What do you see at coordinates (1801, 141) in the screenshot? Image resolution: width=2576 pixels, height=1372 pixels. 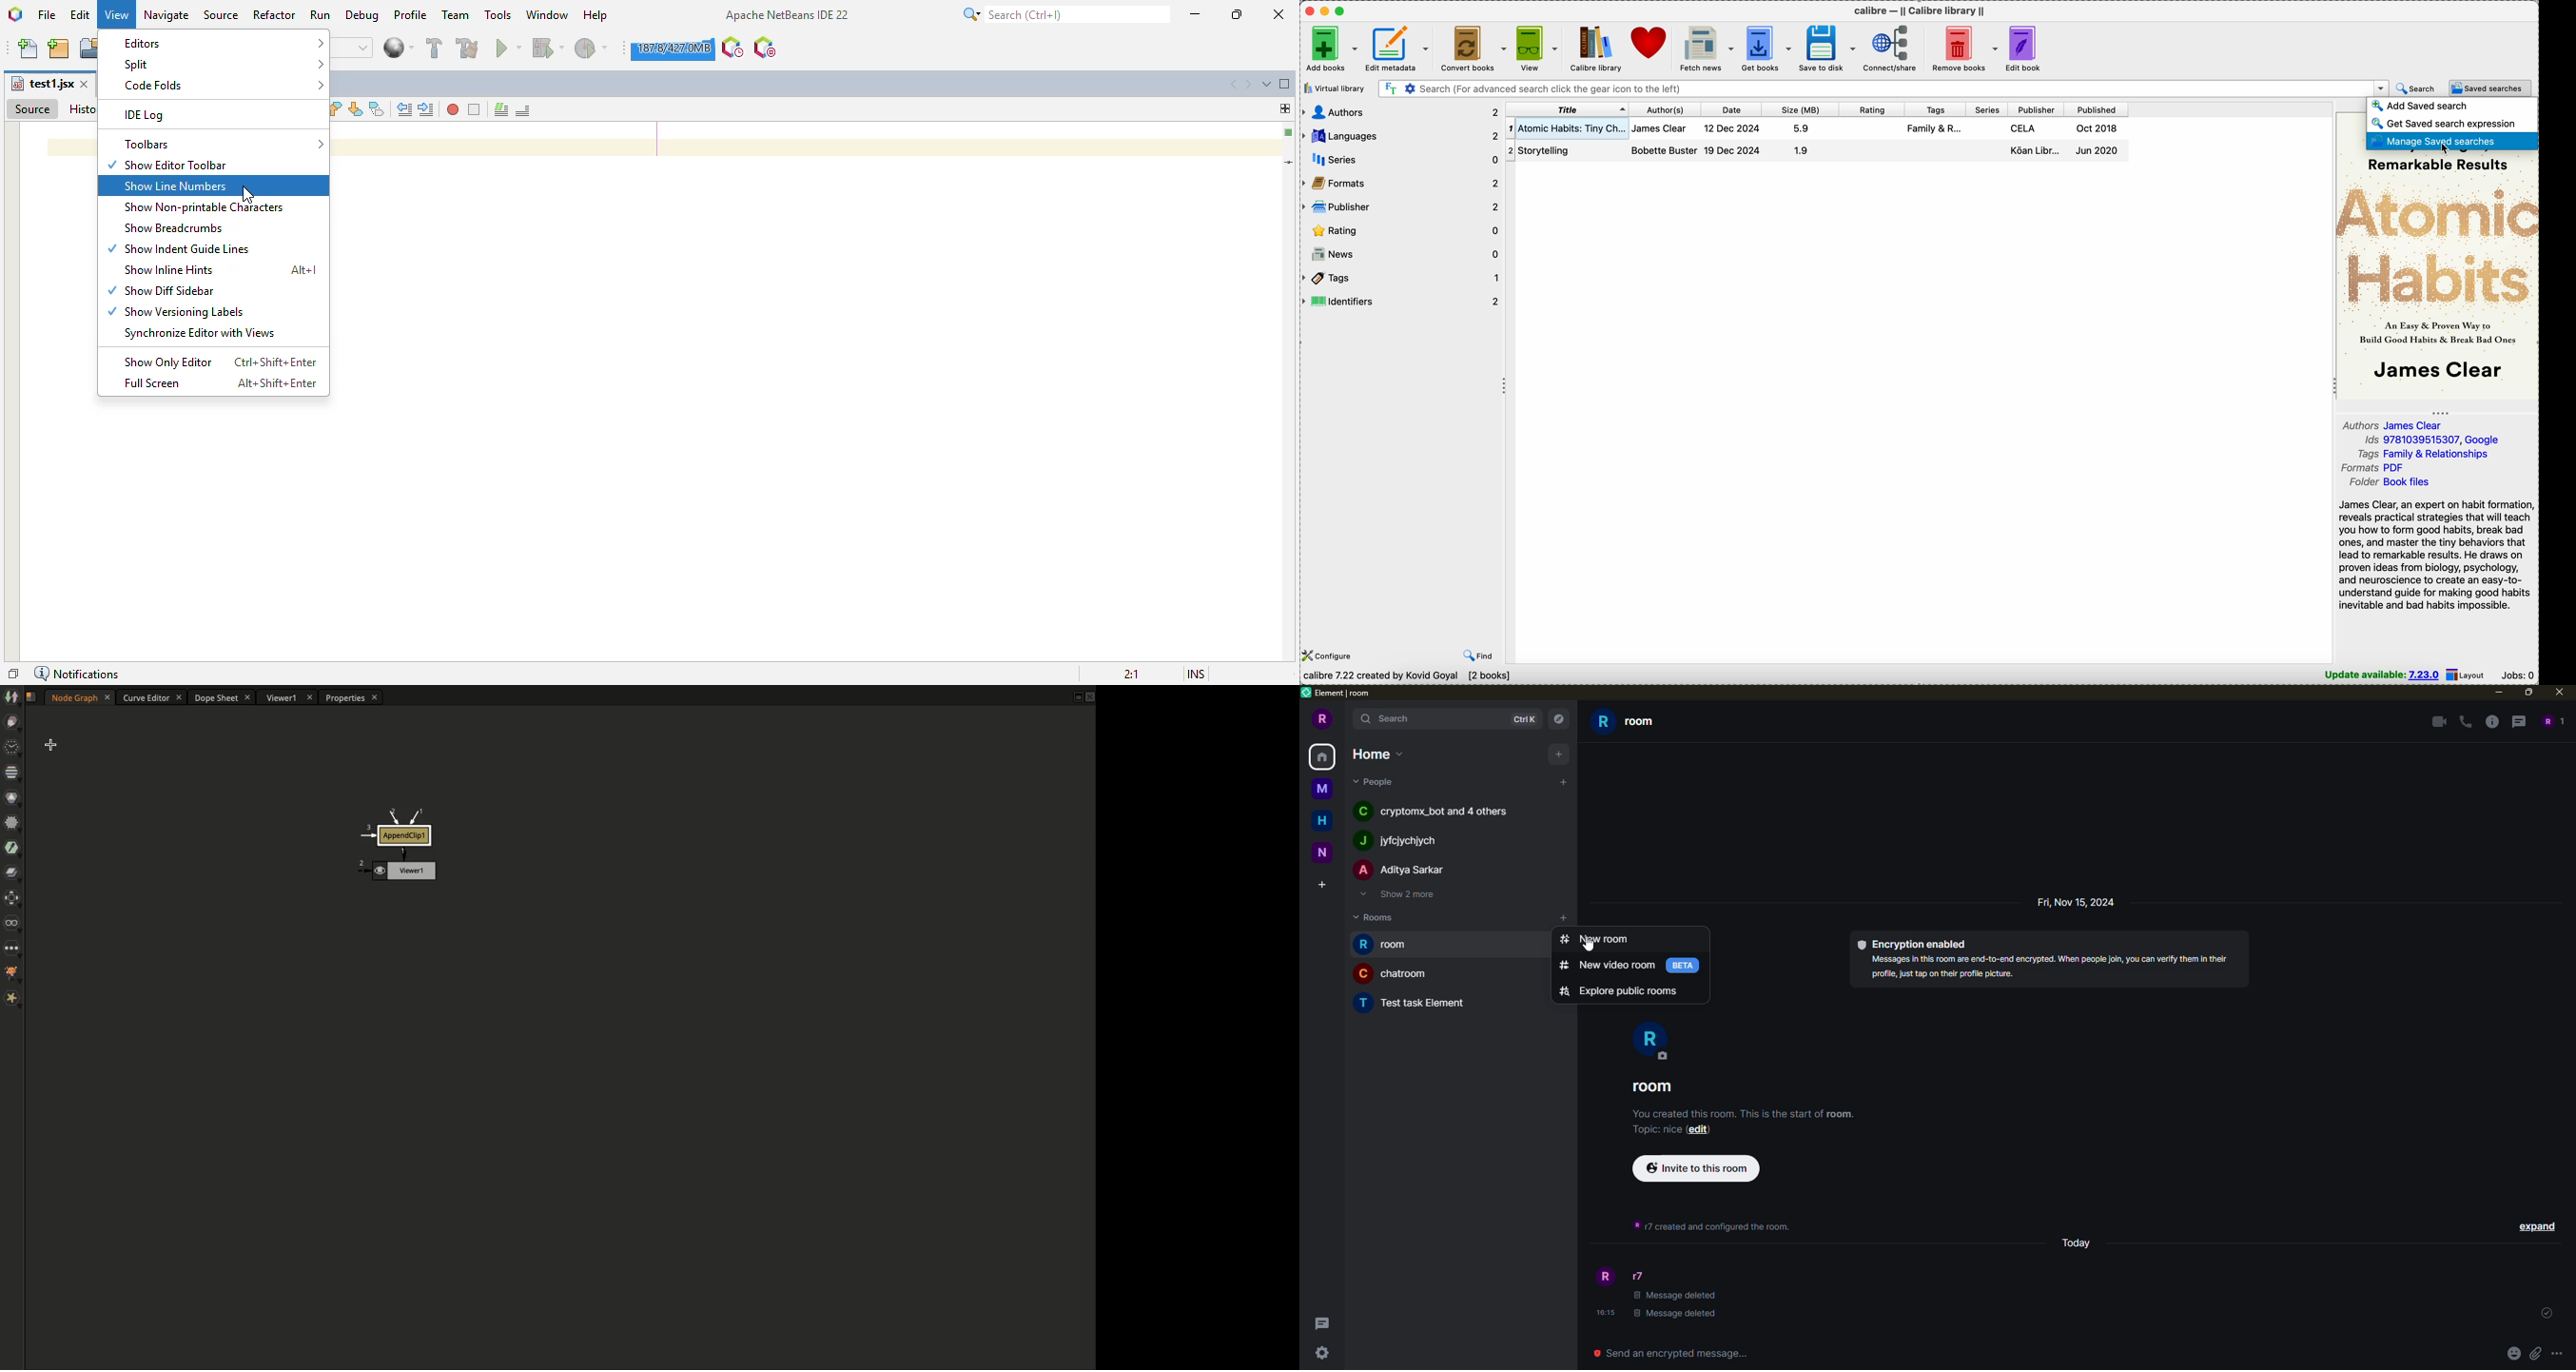 I see `size in MB` at bounding box center [1801, 141].